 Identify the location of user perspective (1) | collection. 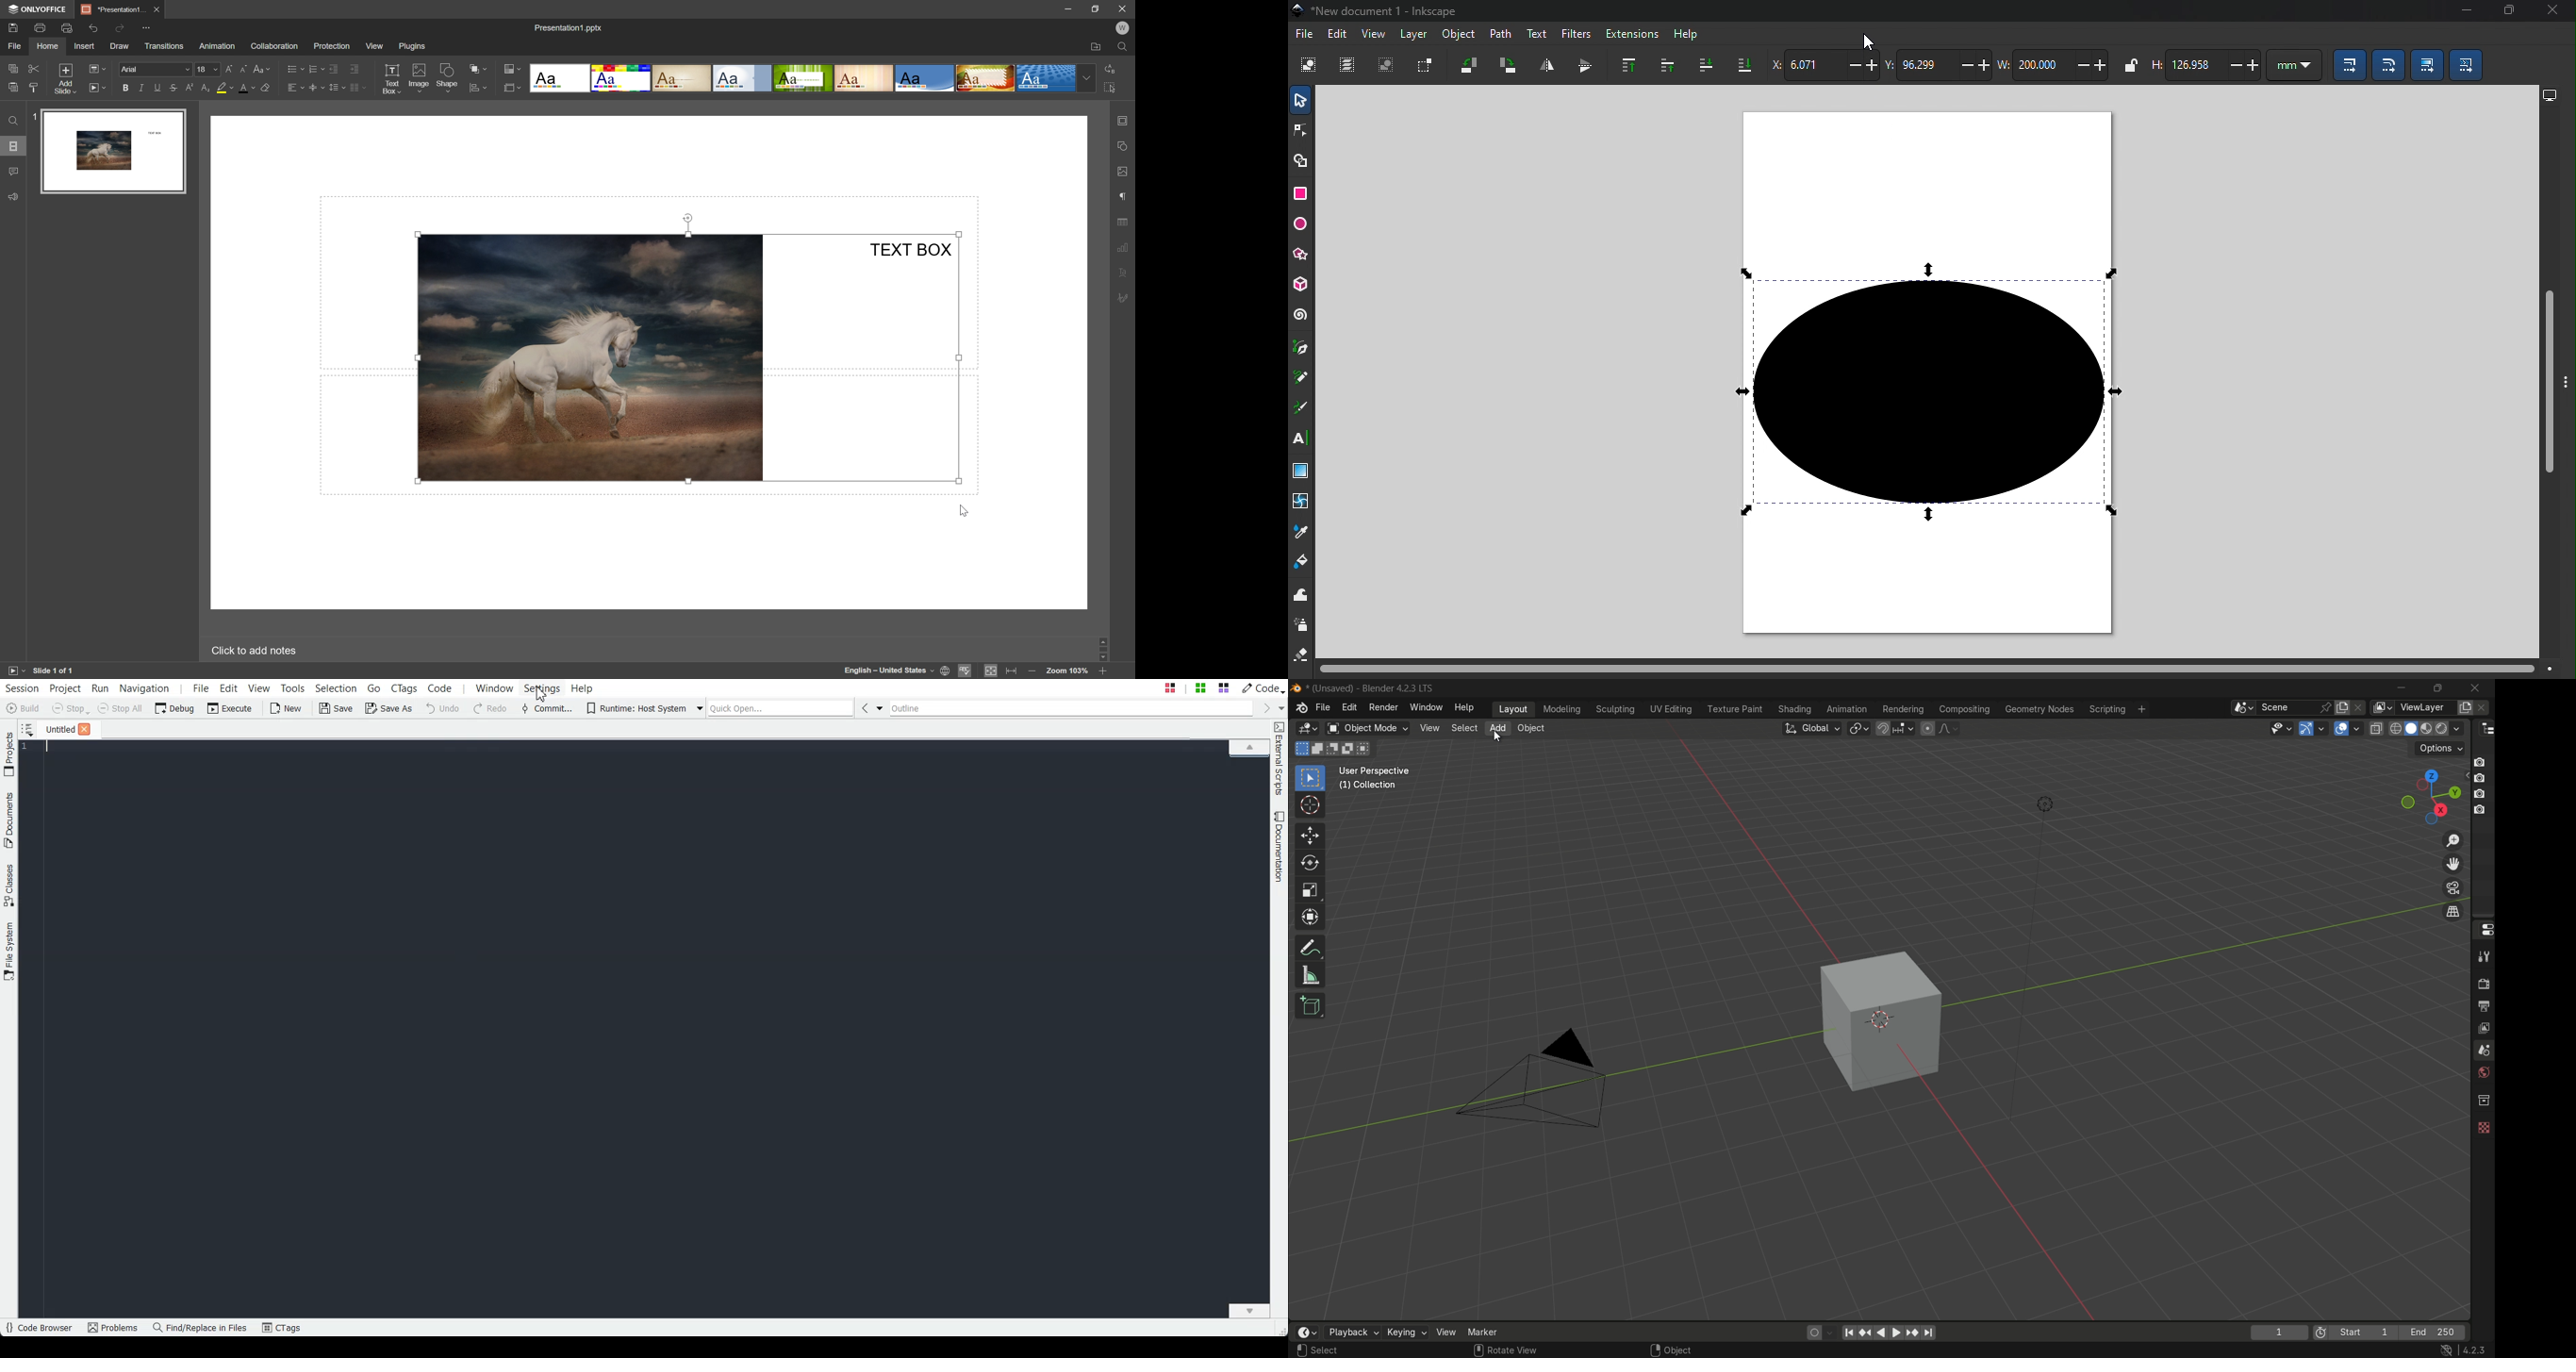
(1389, 781).